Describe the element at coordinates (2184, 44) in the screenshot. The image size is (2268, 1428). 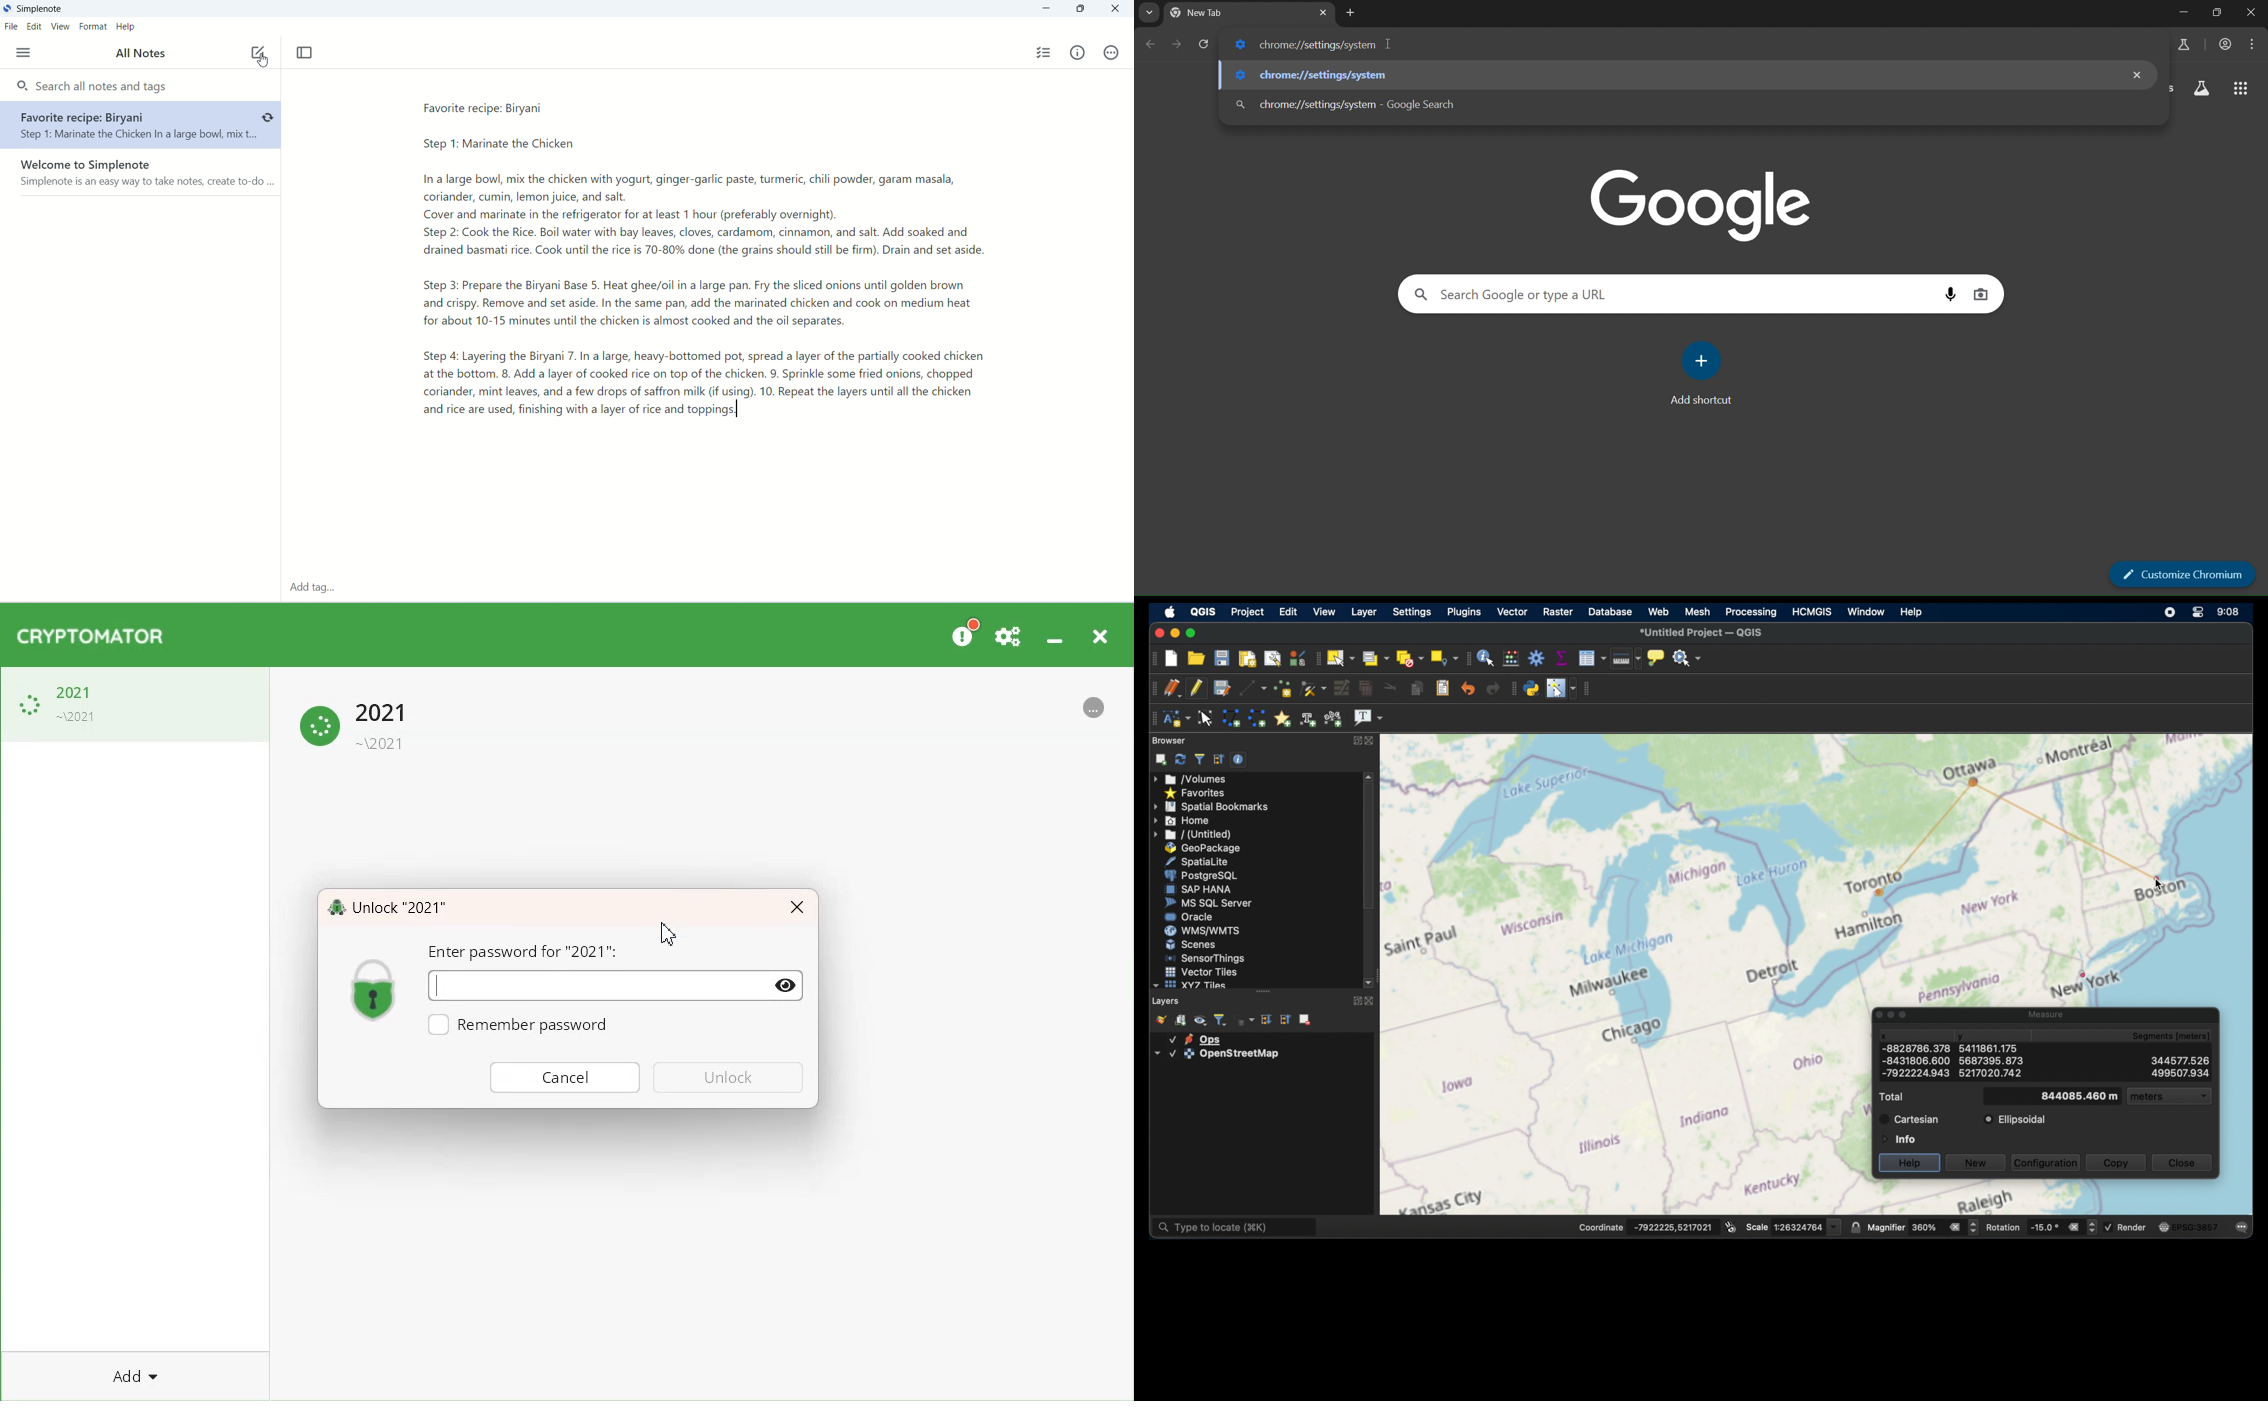
I see `search labs` at that location.